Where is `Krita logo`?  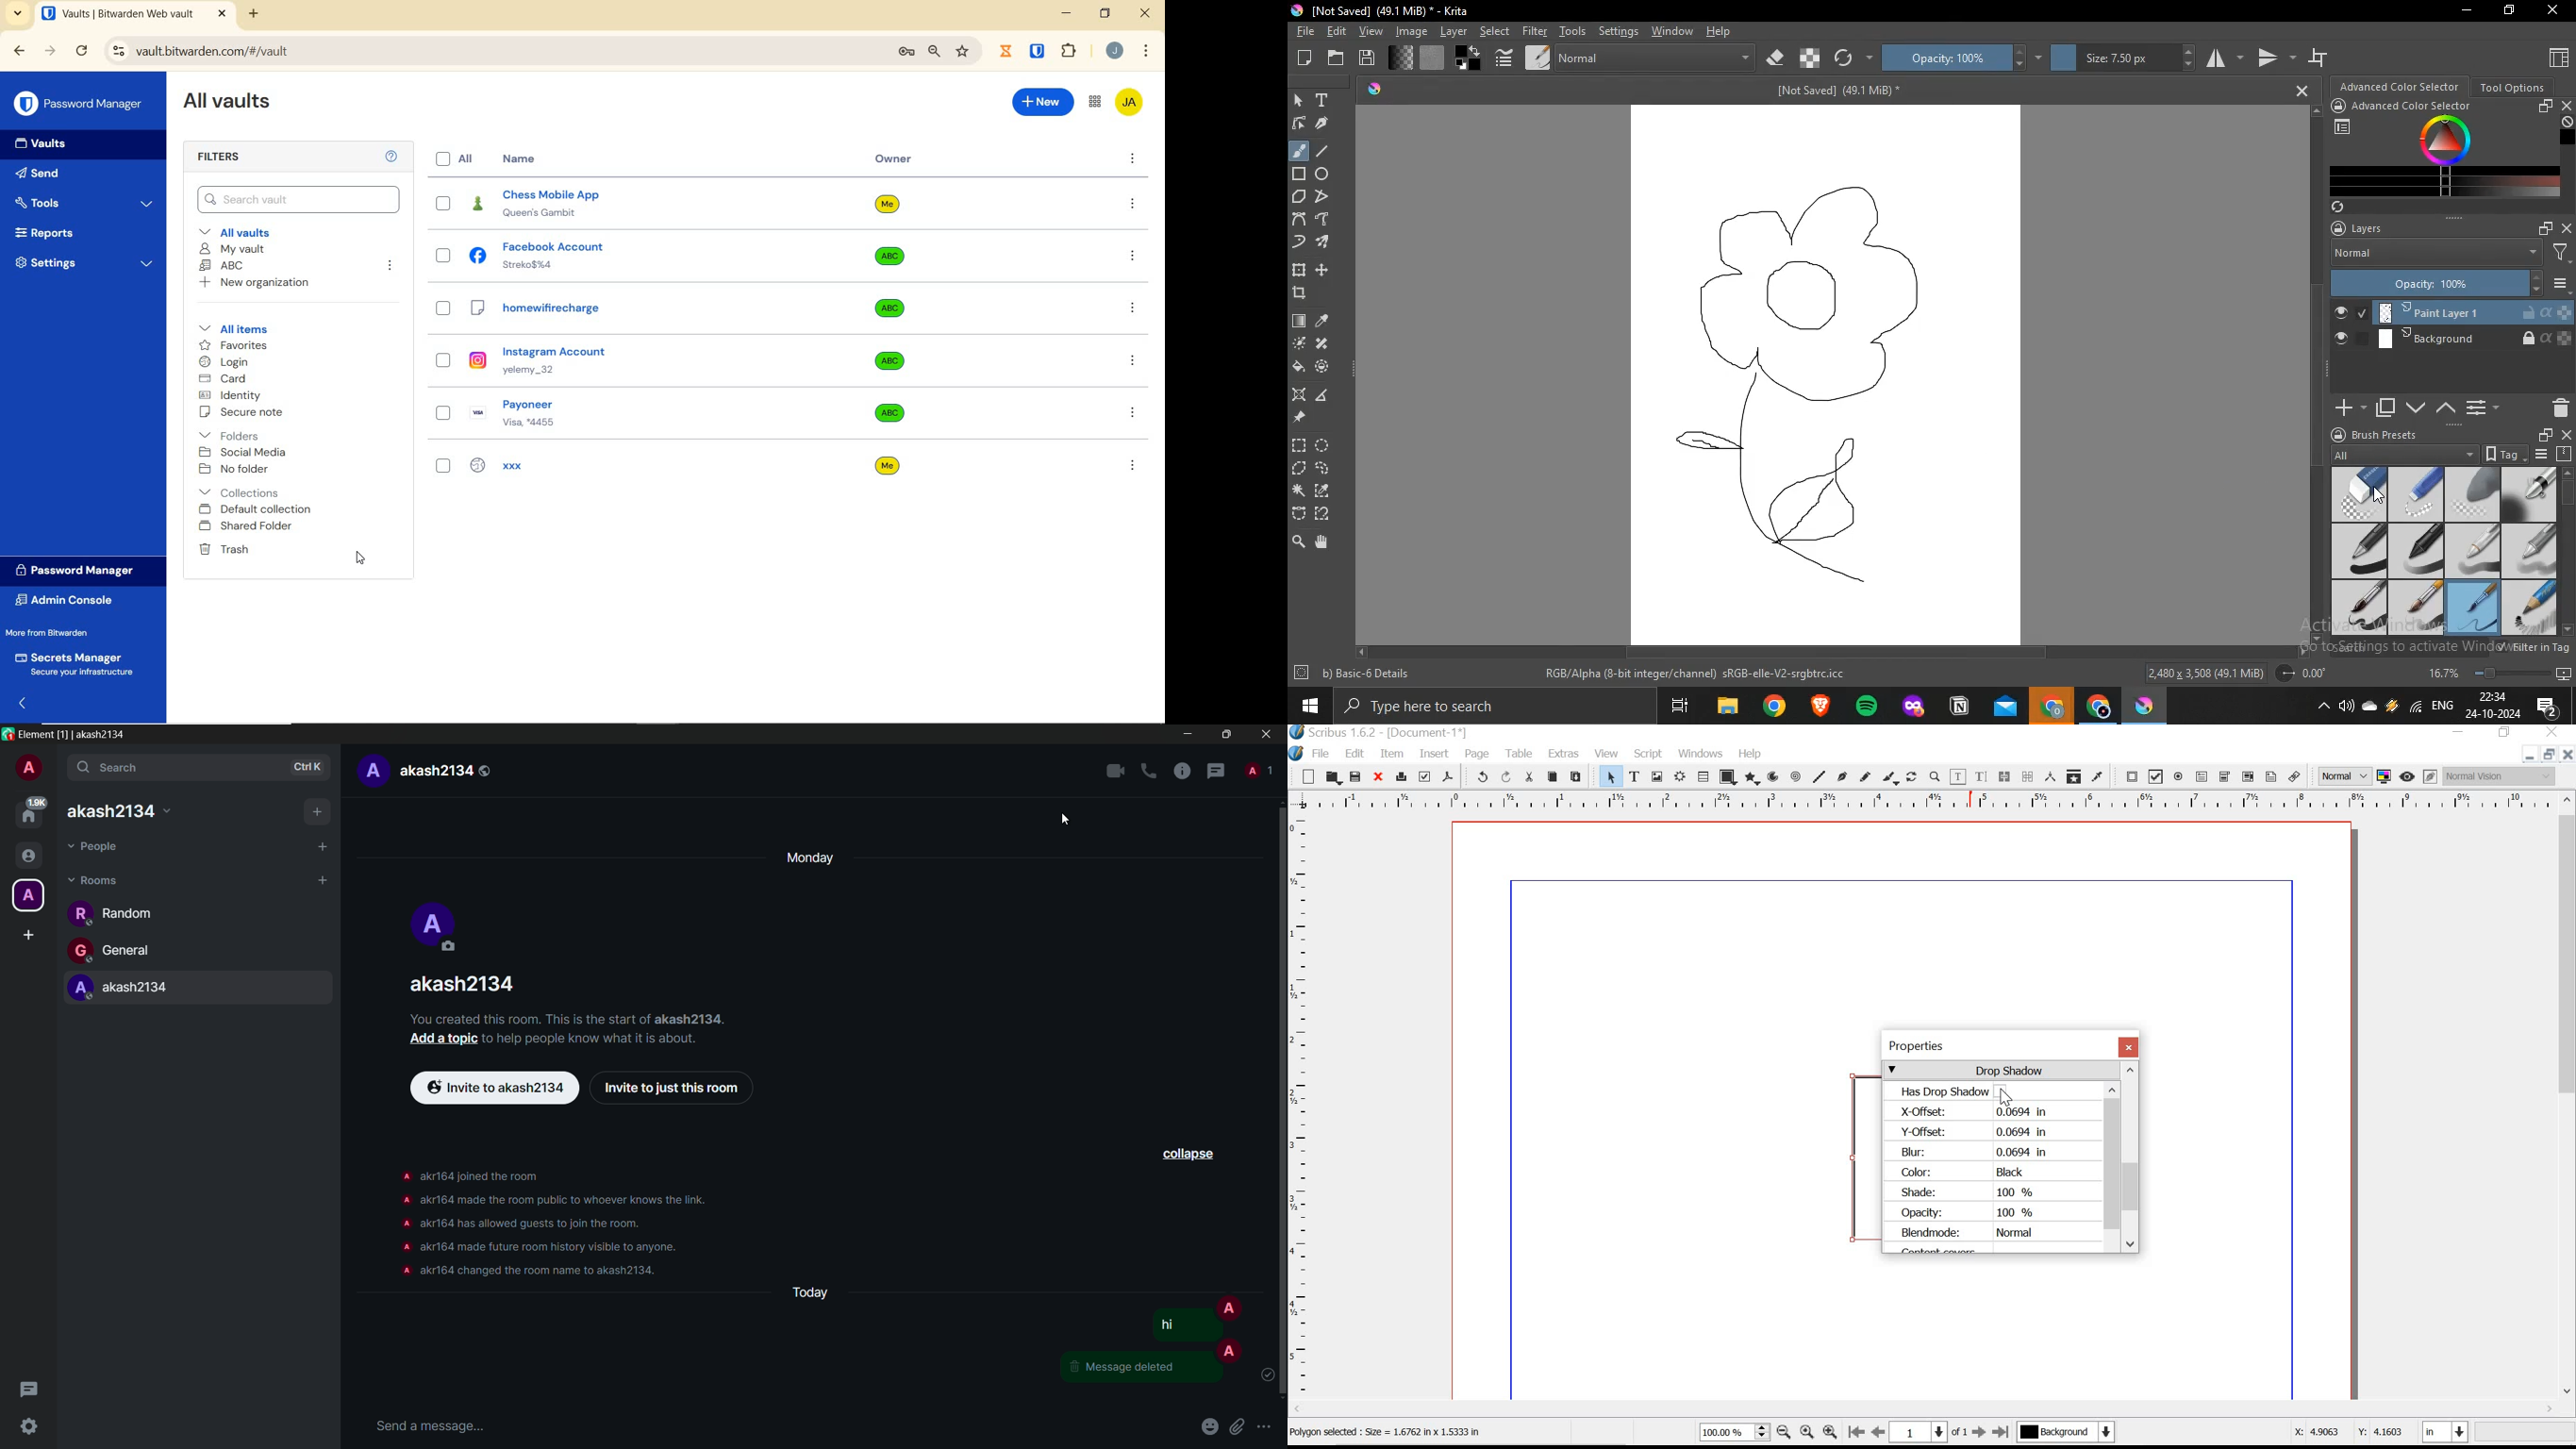
Krita logo is located at coordinates (1373, 88).